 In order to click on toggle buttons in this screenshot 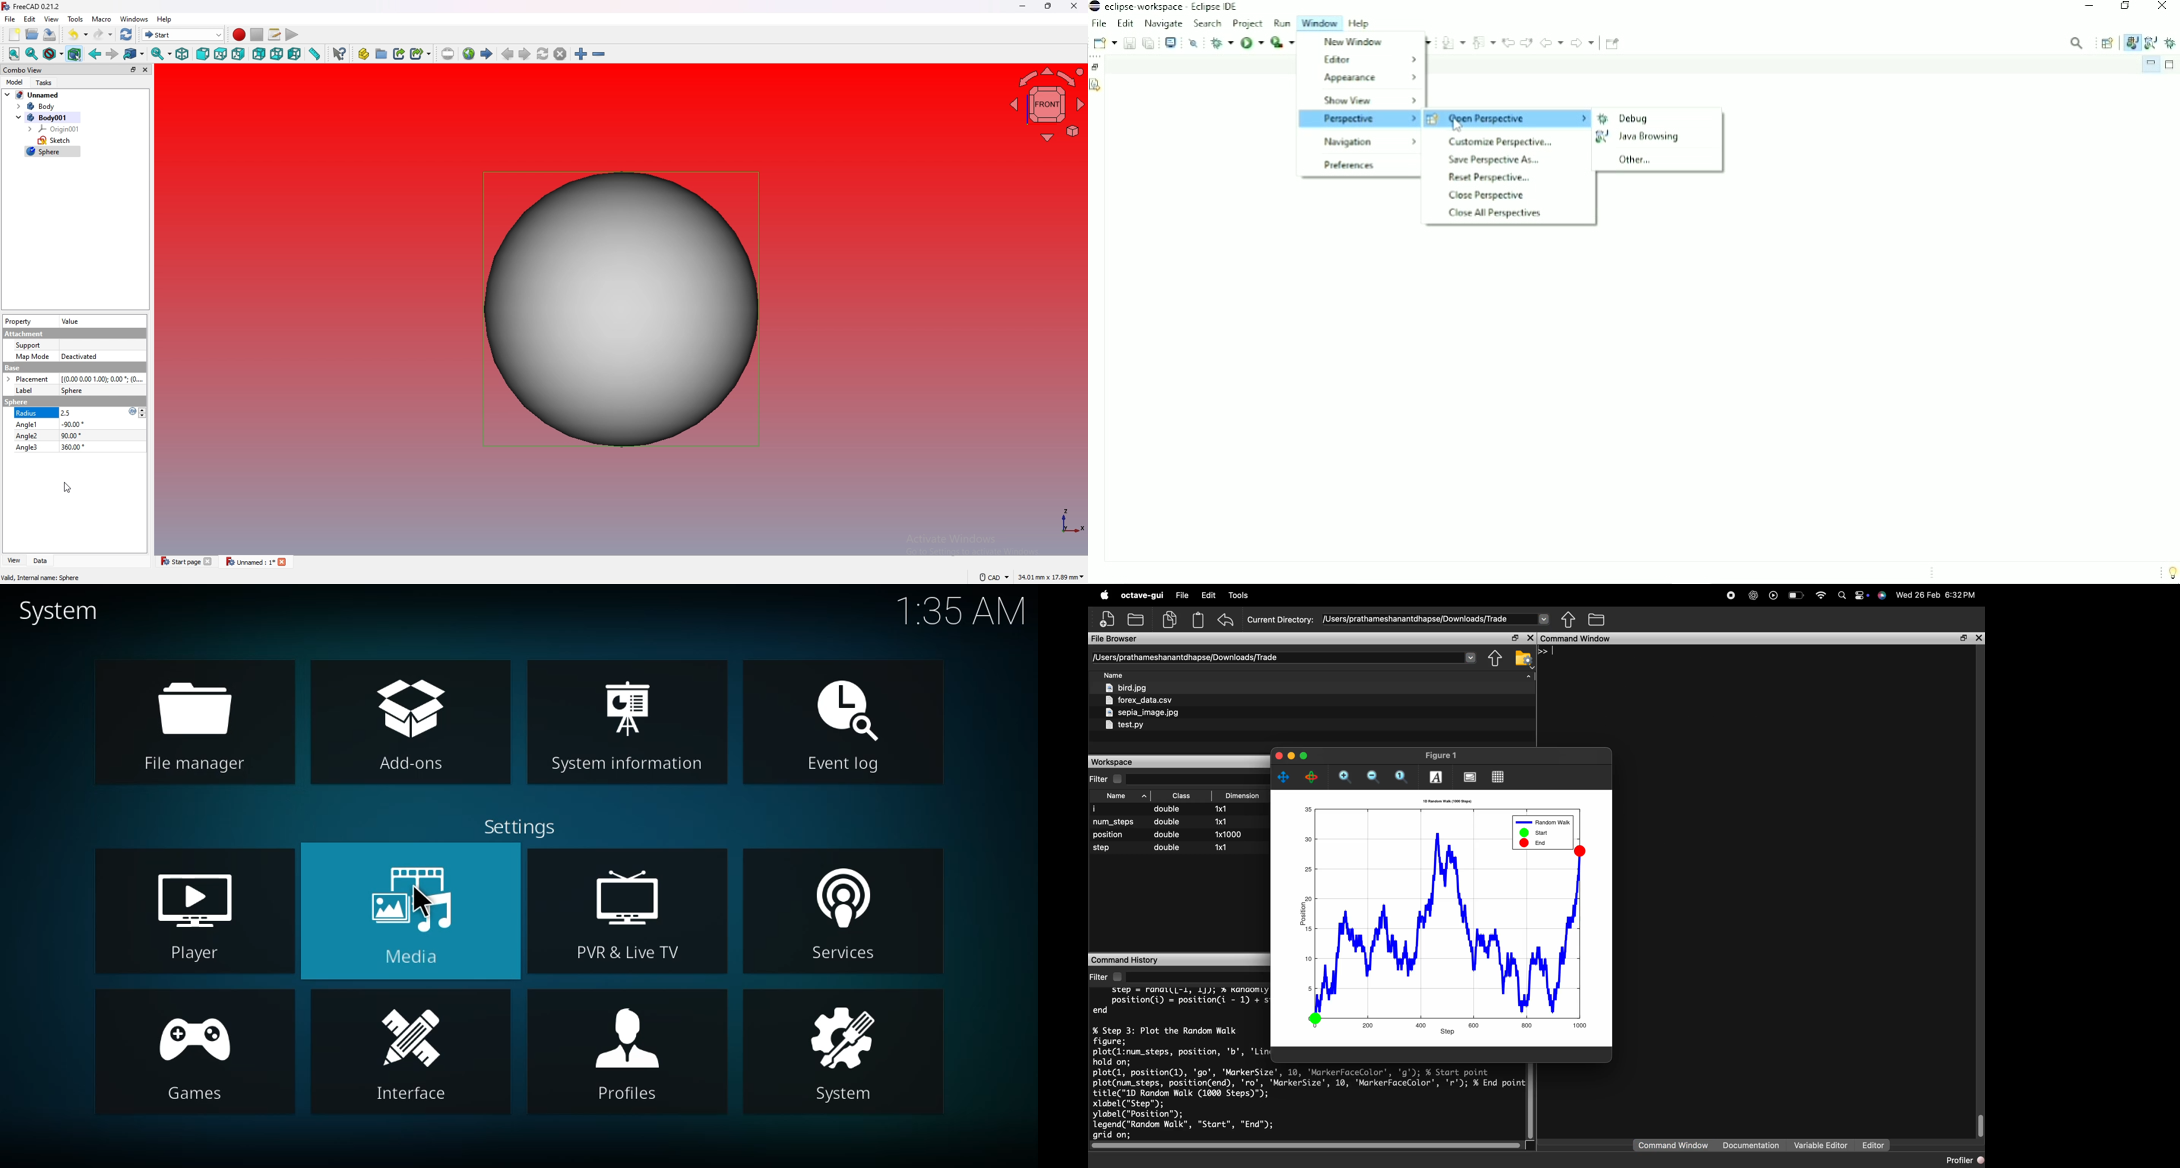, I will do `click(144, 413)`.